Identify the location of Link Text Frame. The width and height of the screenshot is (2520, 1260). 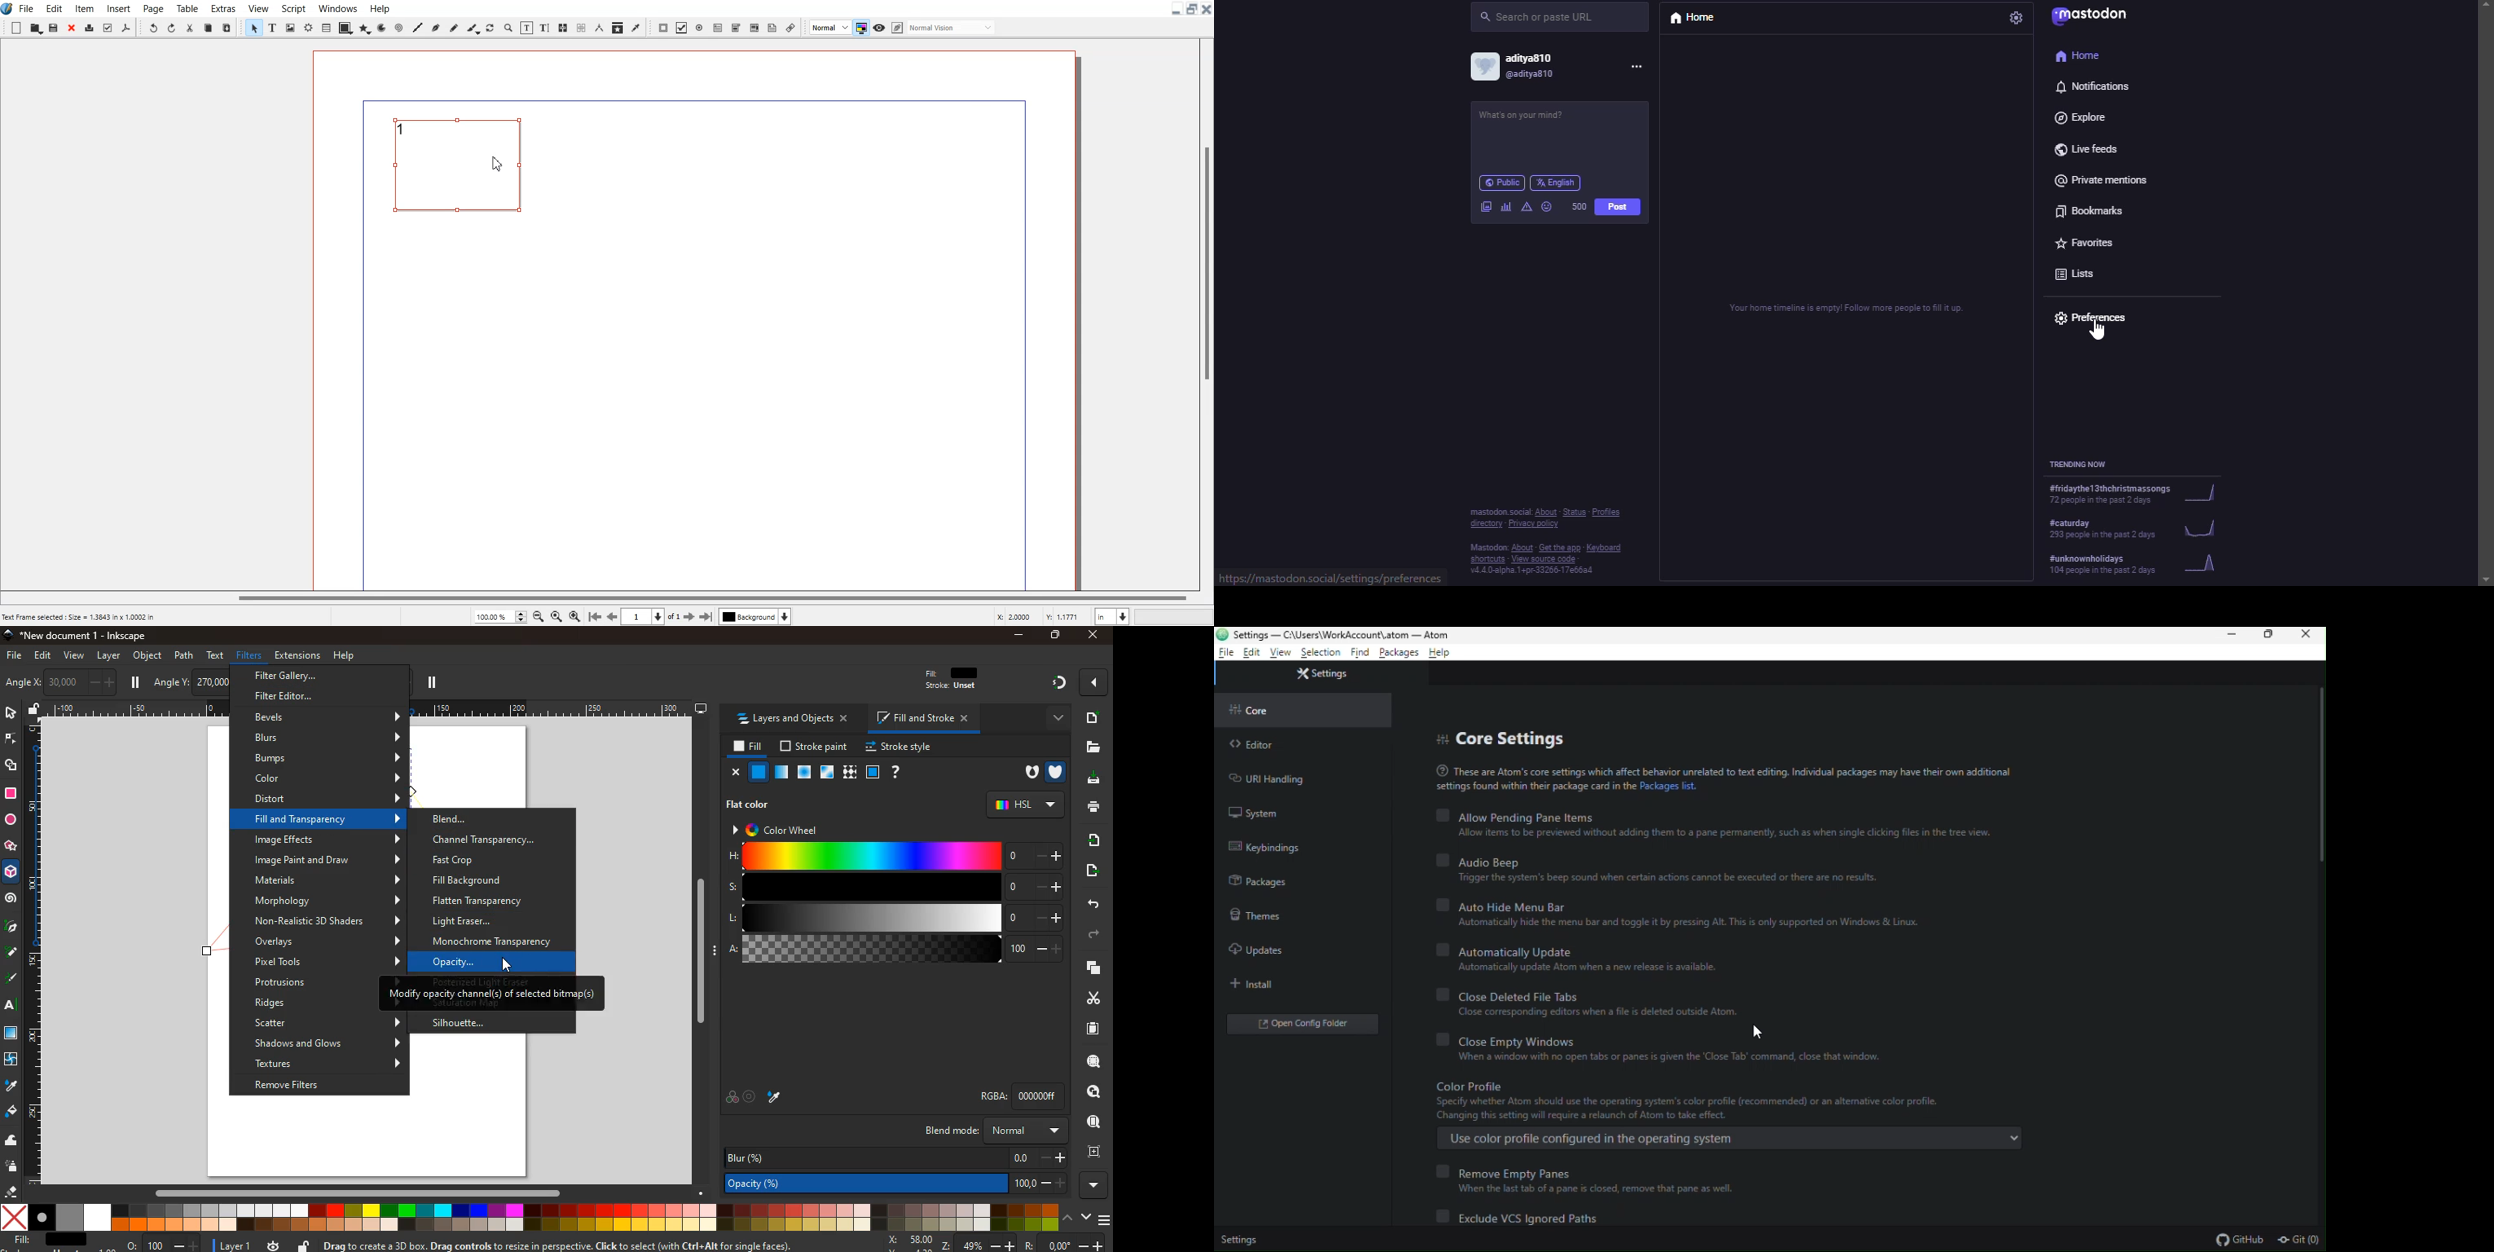
(563, 28).